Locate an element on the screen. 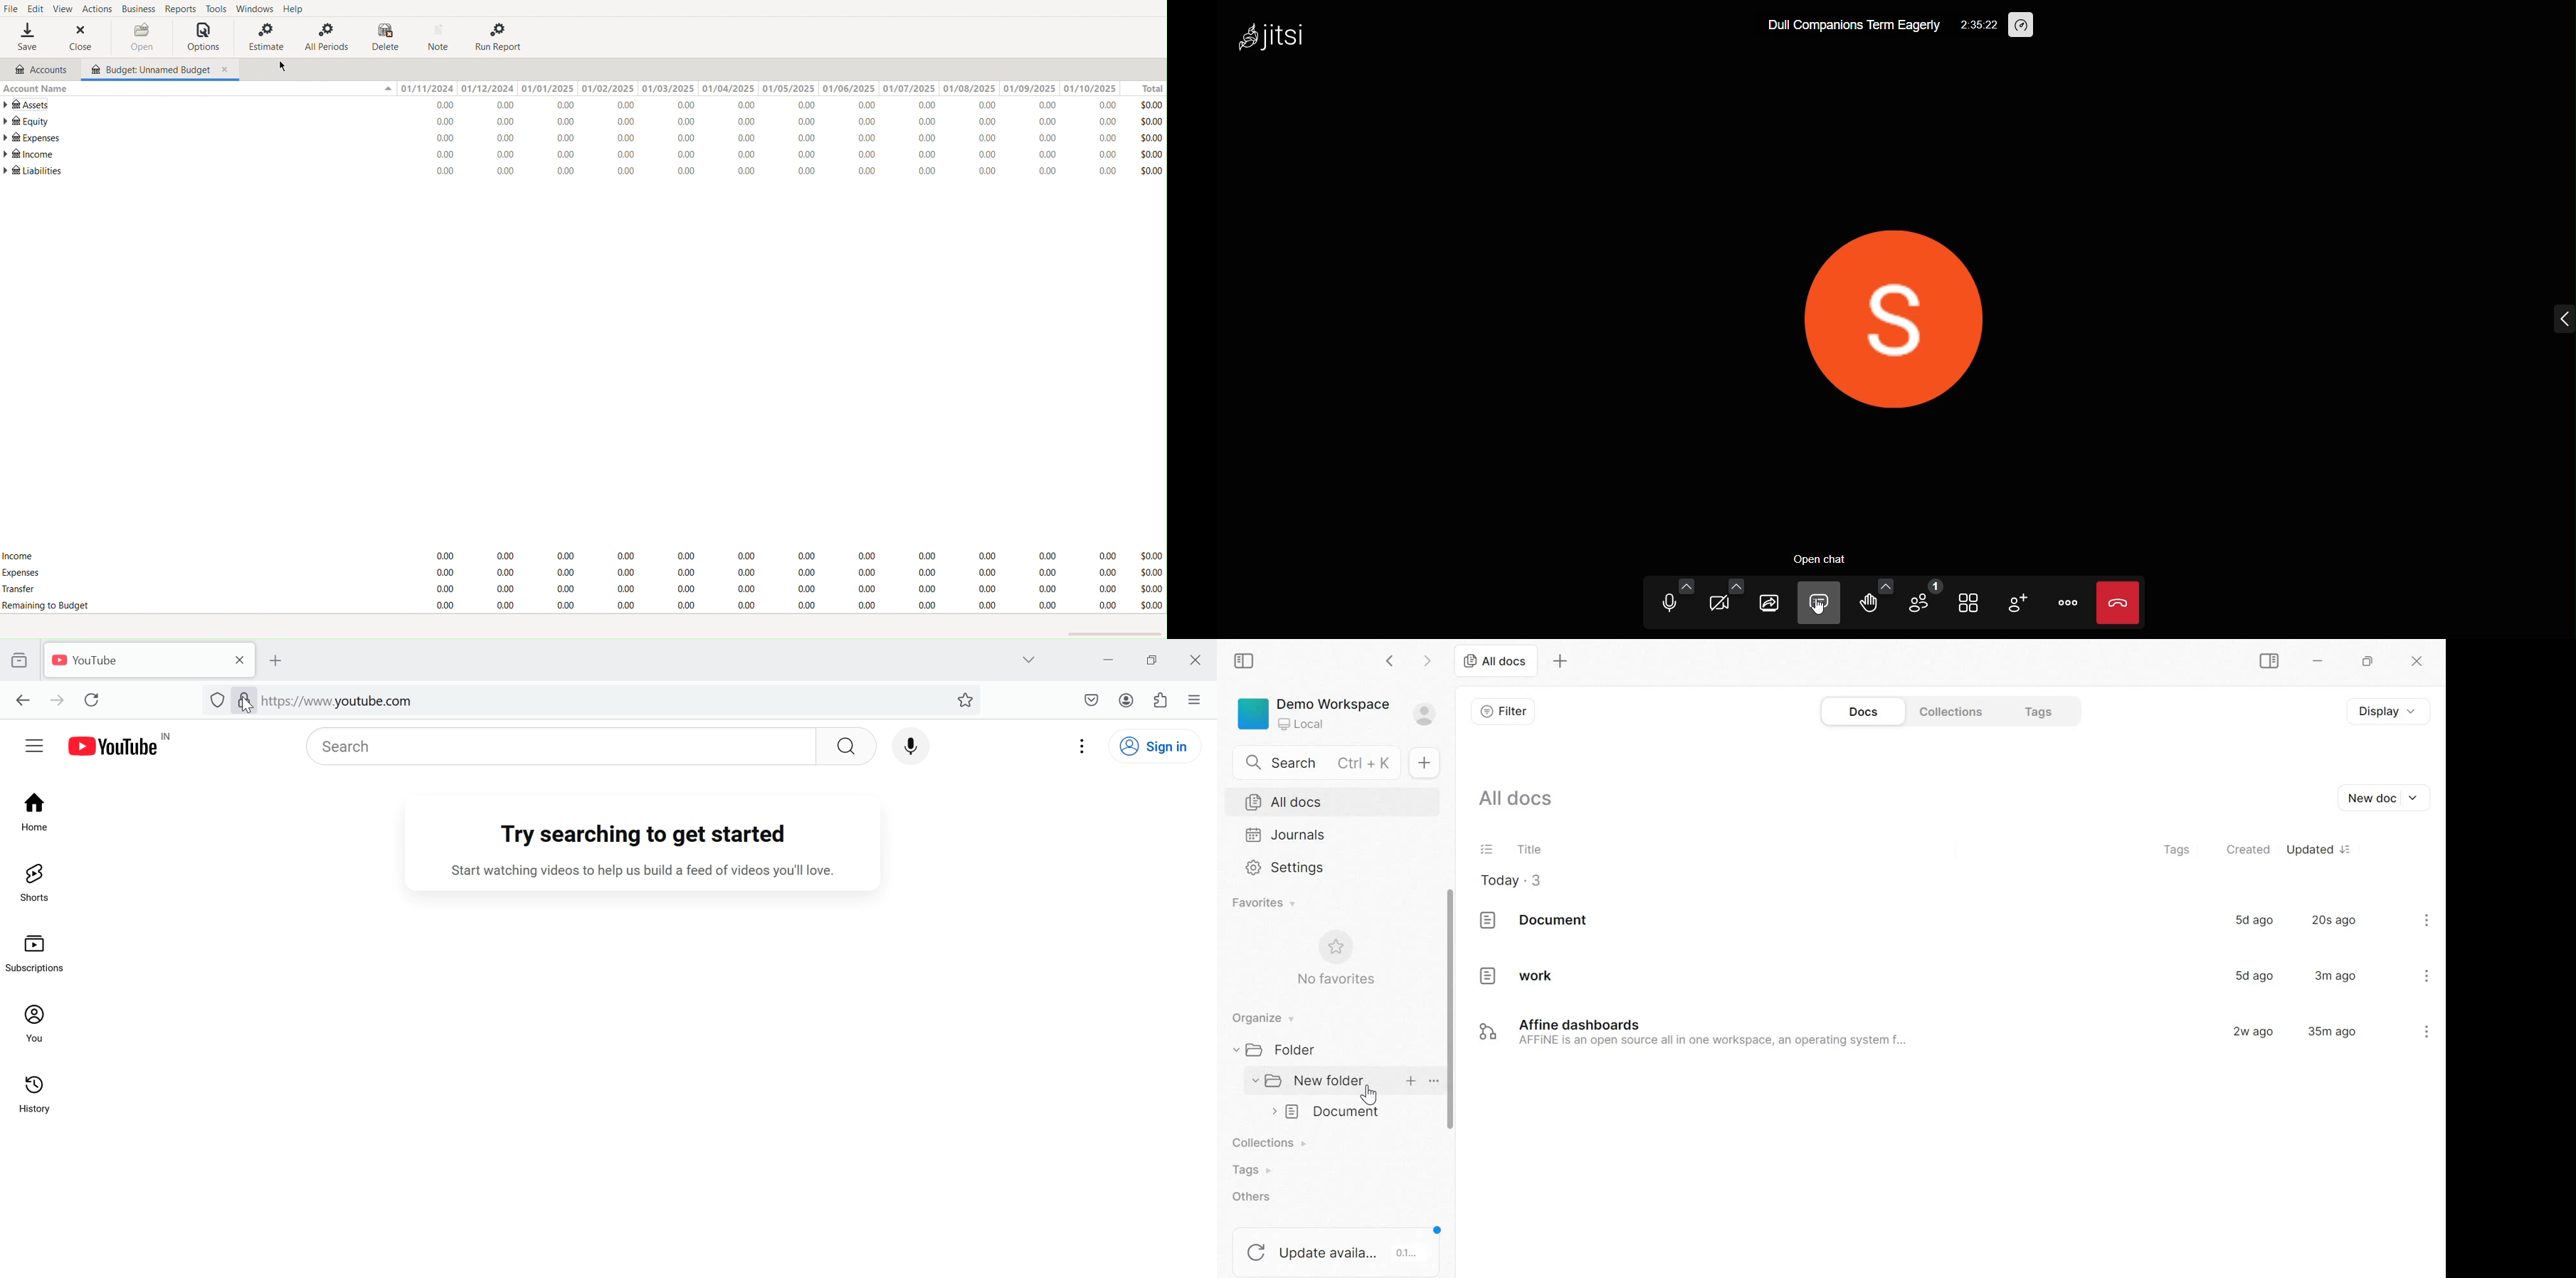 The image size is (2576, 1288). Settings is located at coordinates (1084, 745).